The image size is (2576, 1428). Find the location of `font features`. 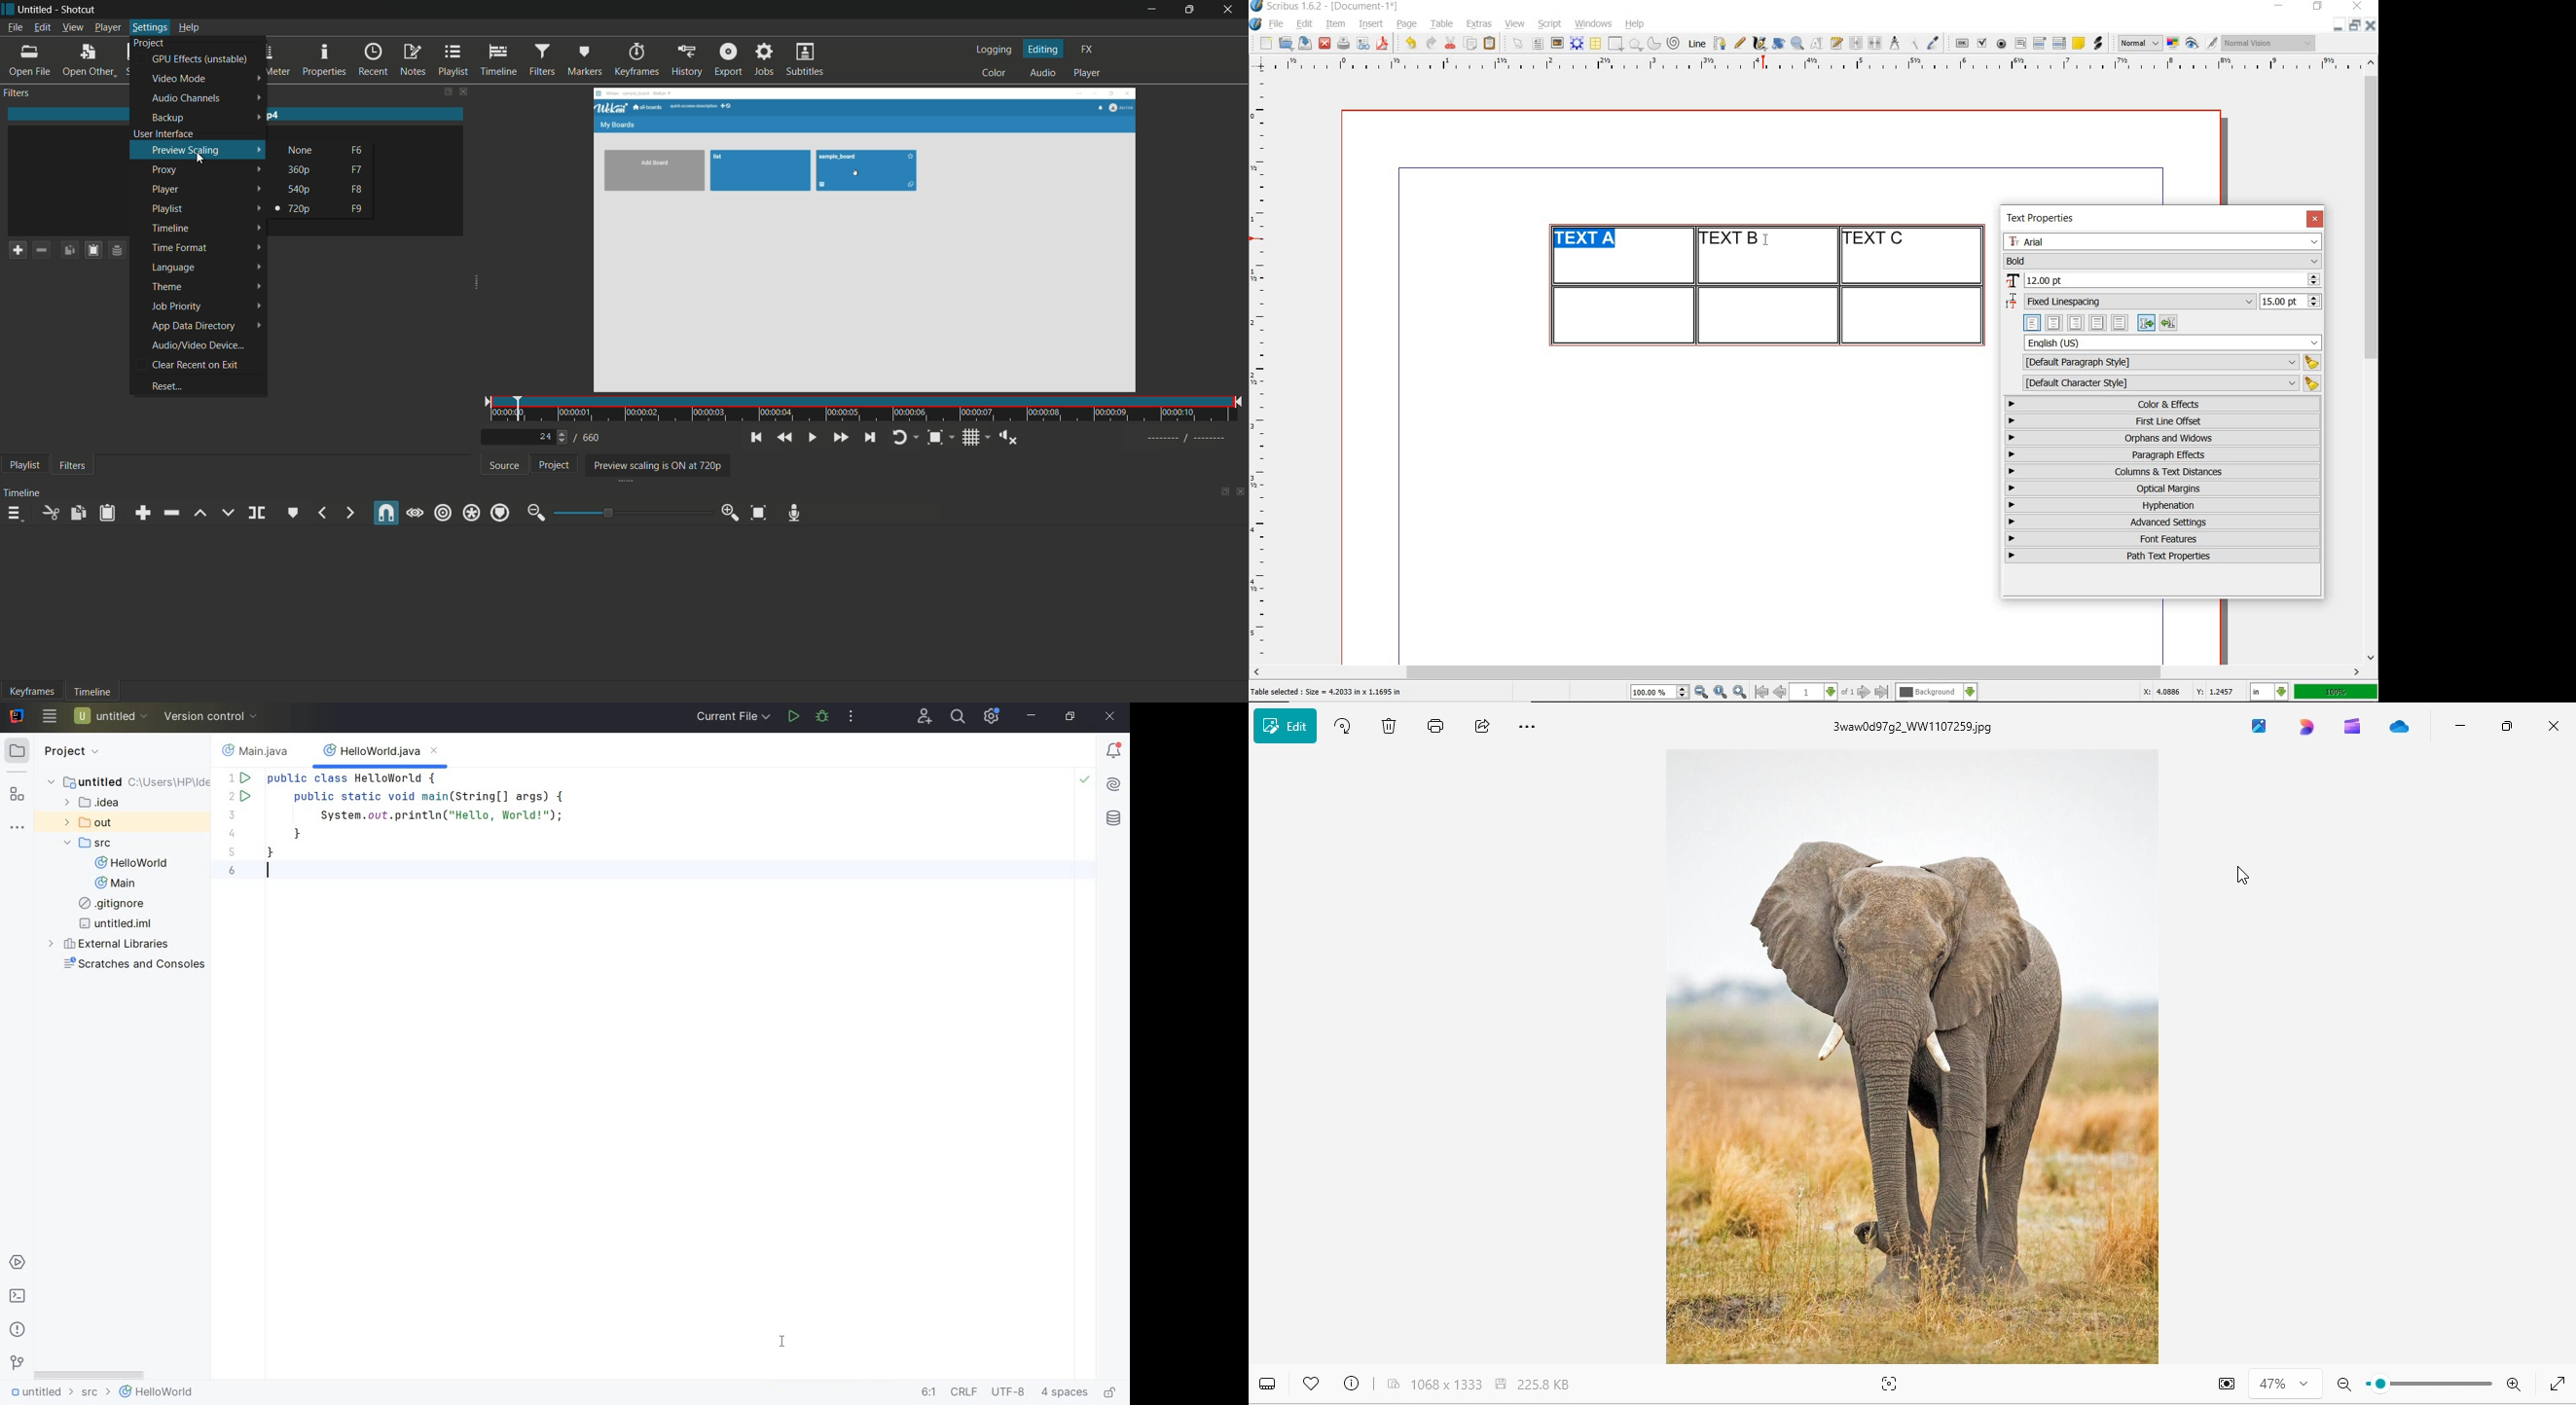

font features is located at coordinates (2163, 538).